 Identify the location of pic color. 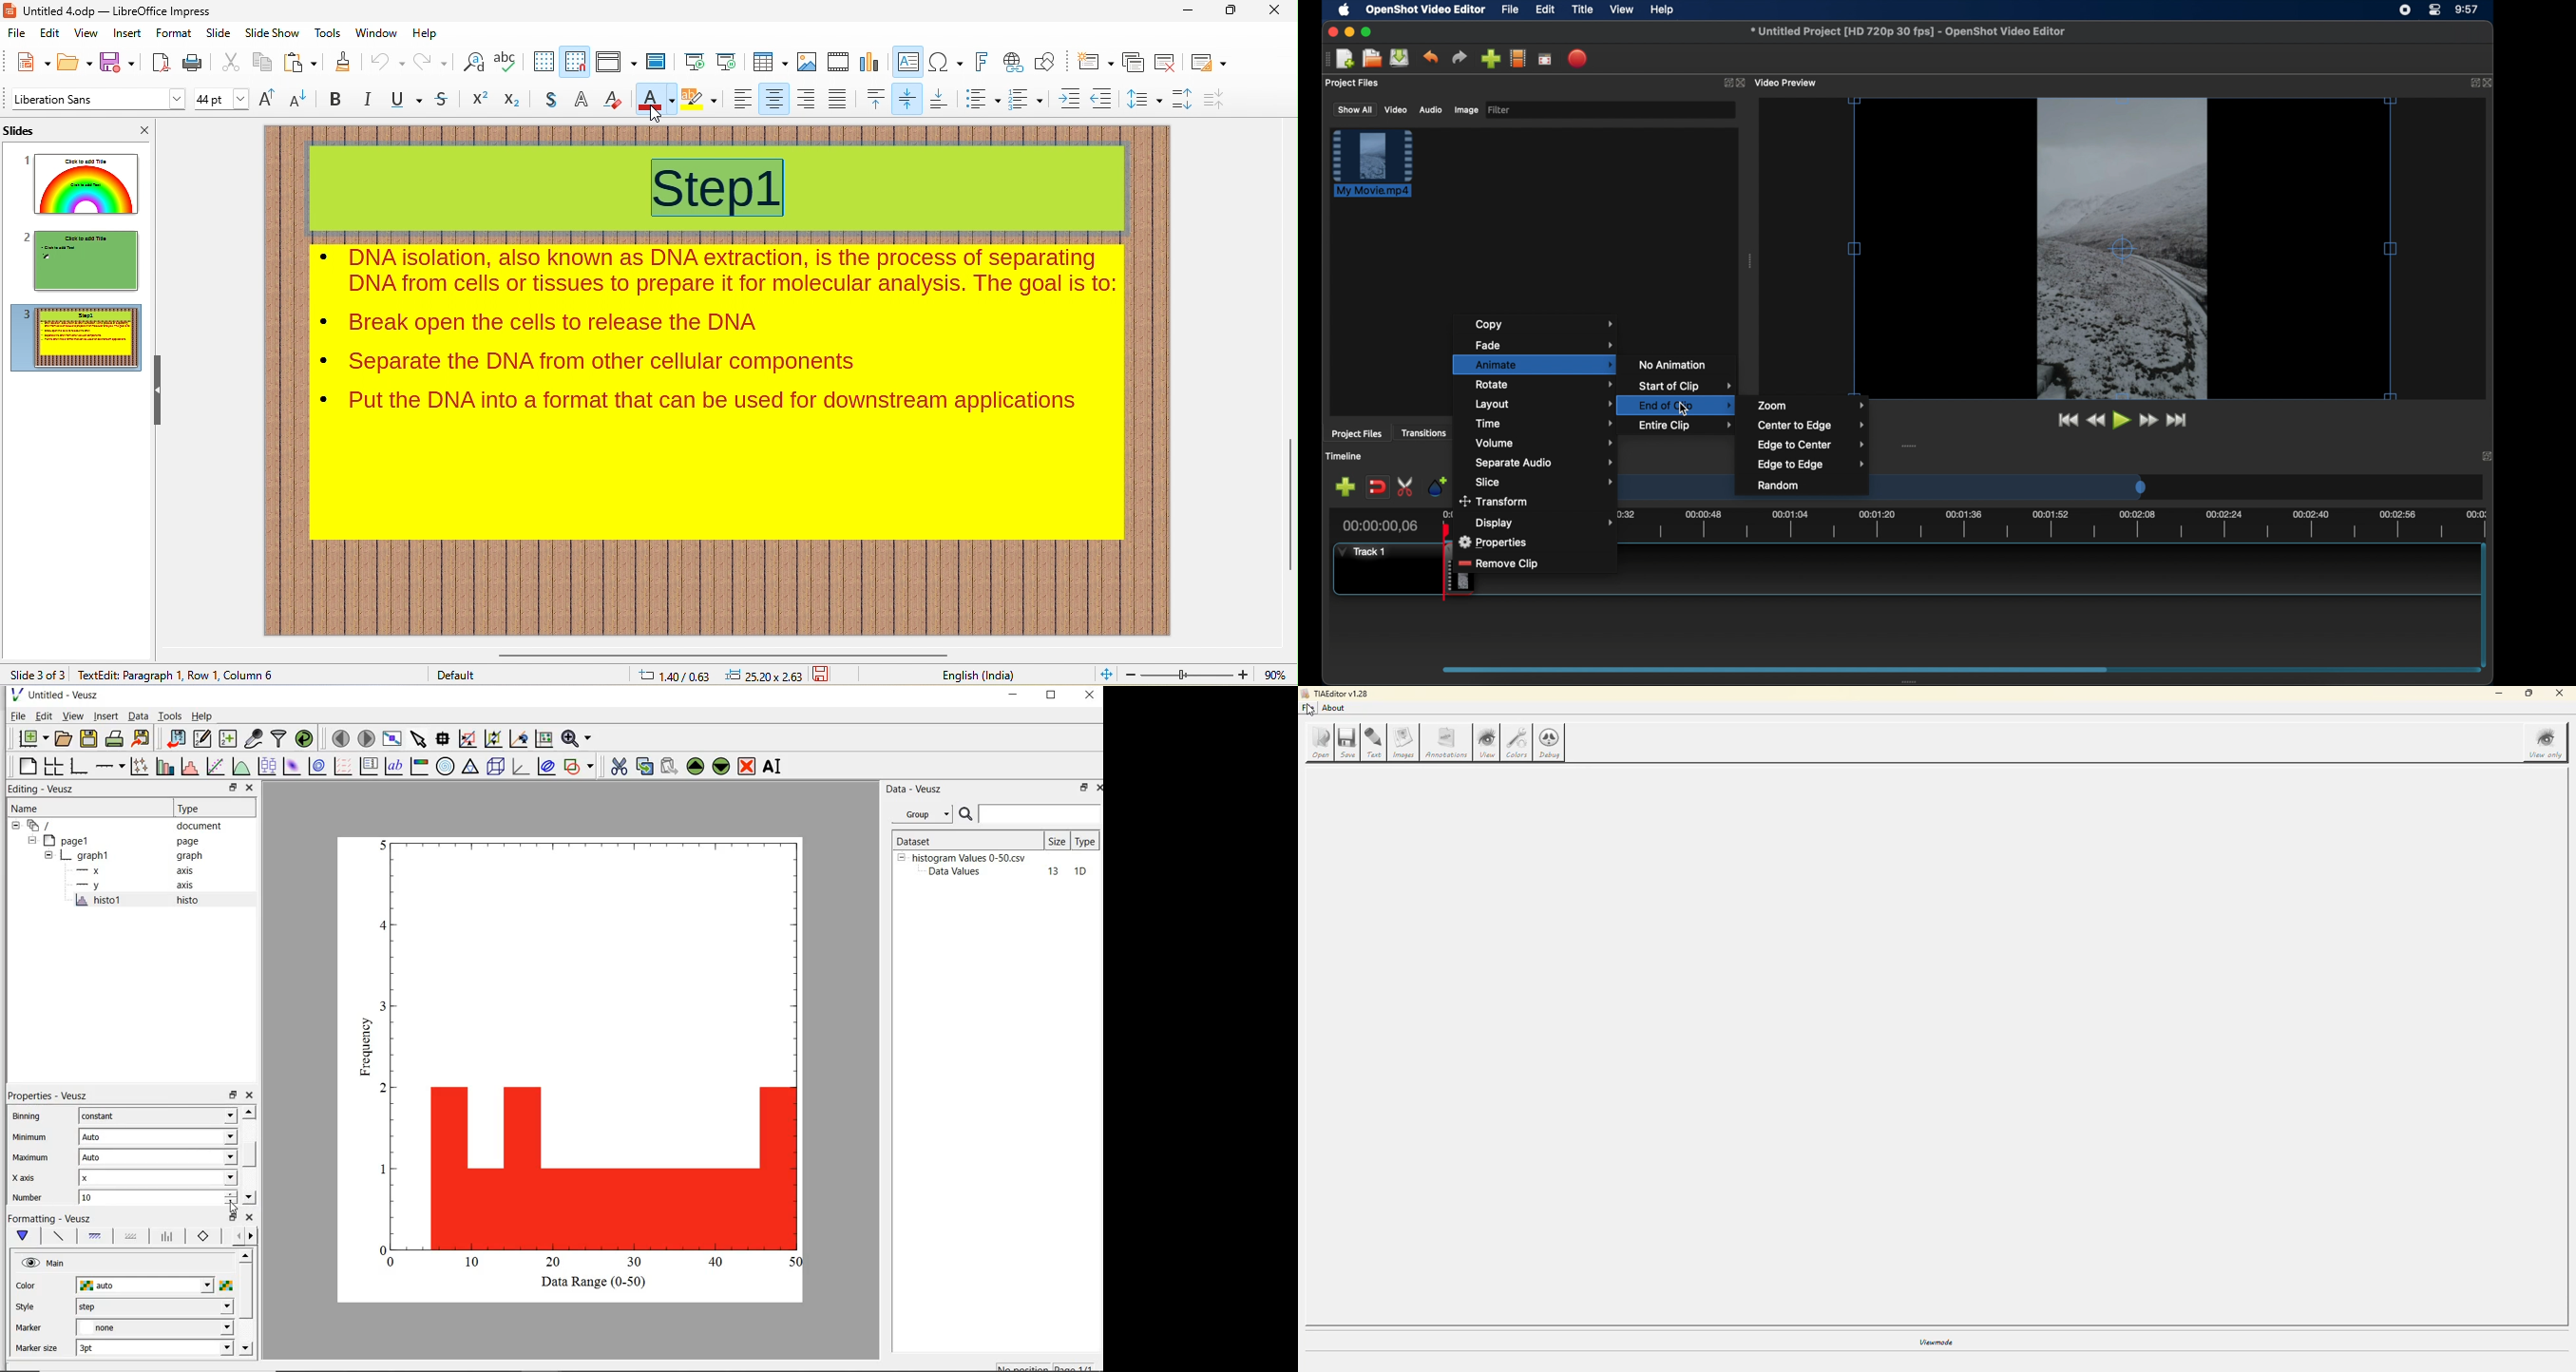
(226, 1285).